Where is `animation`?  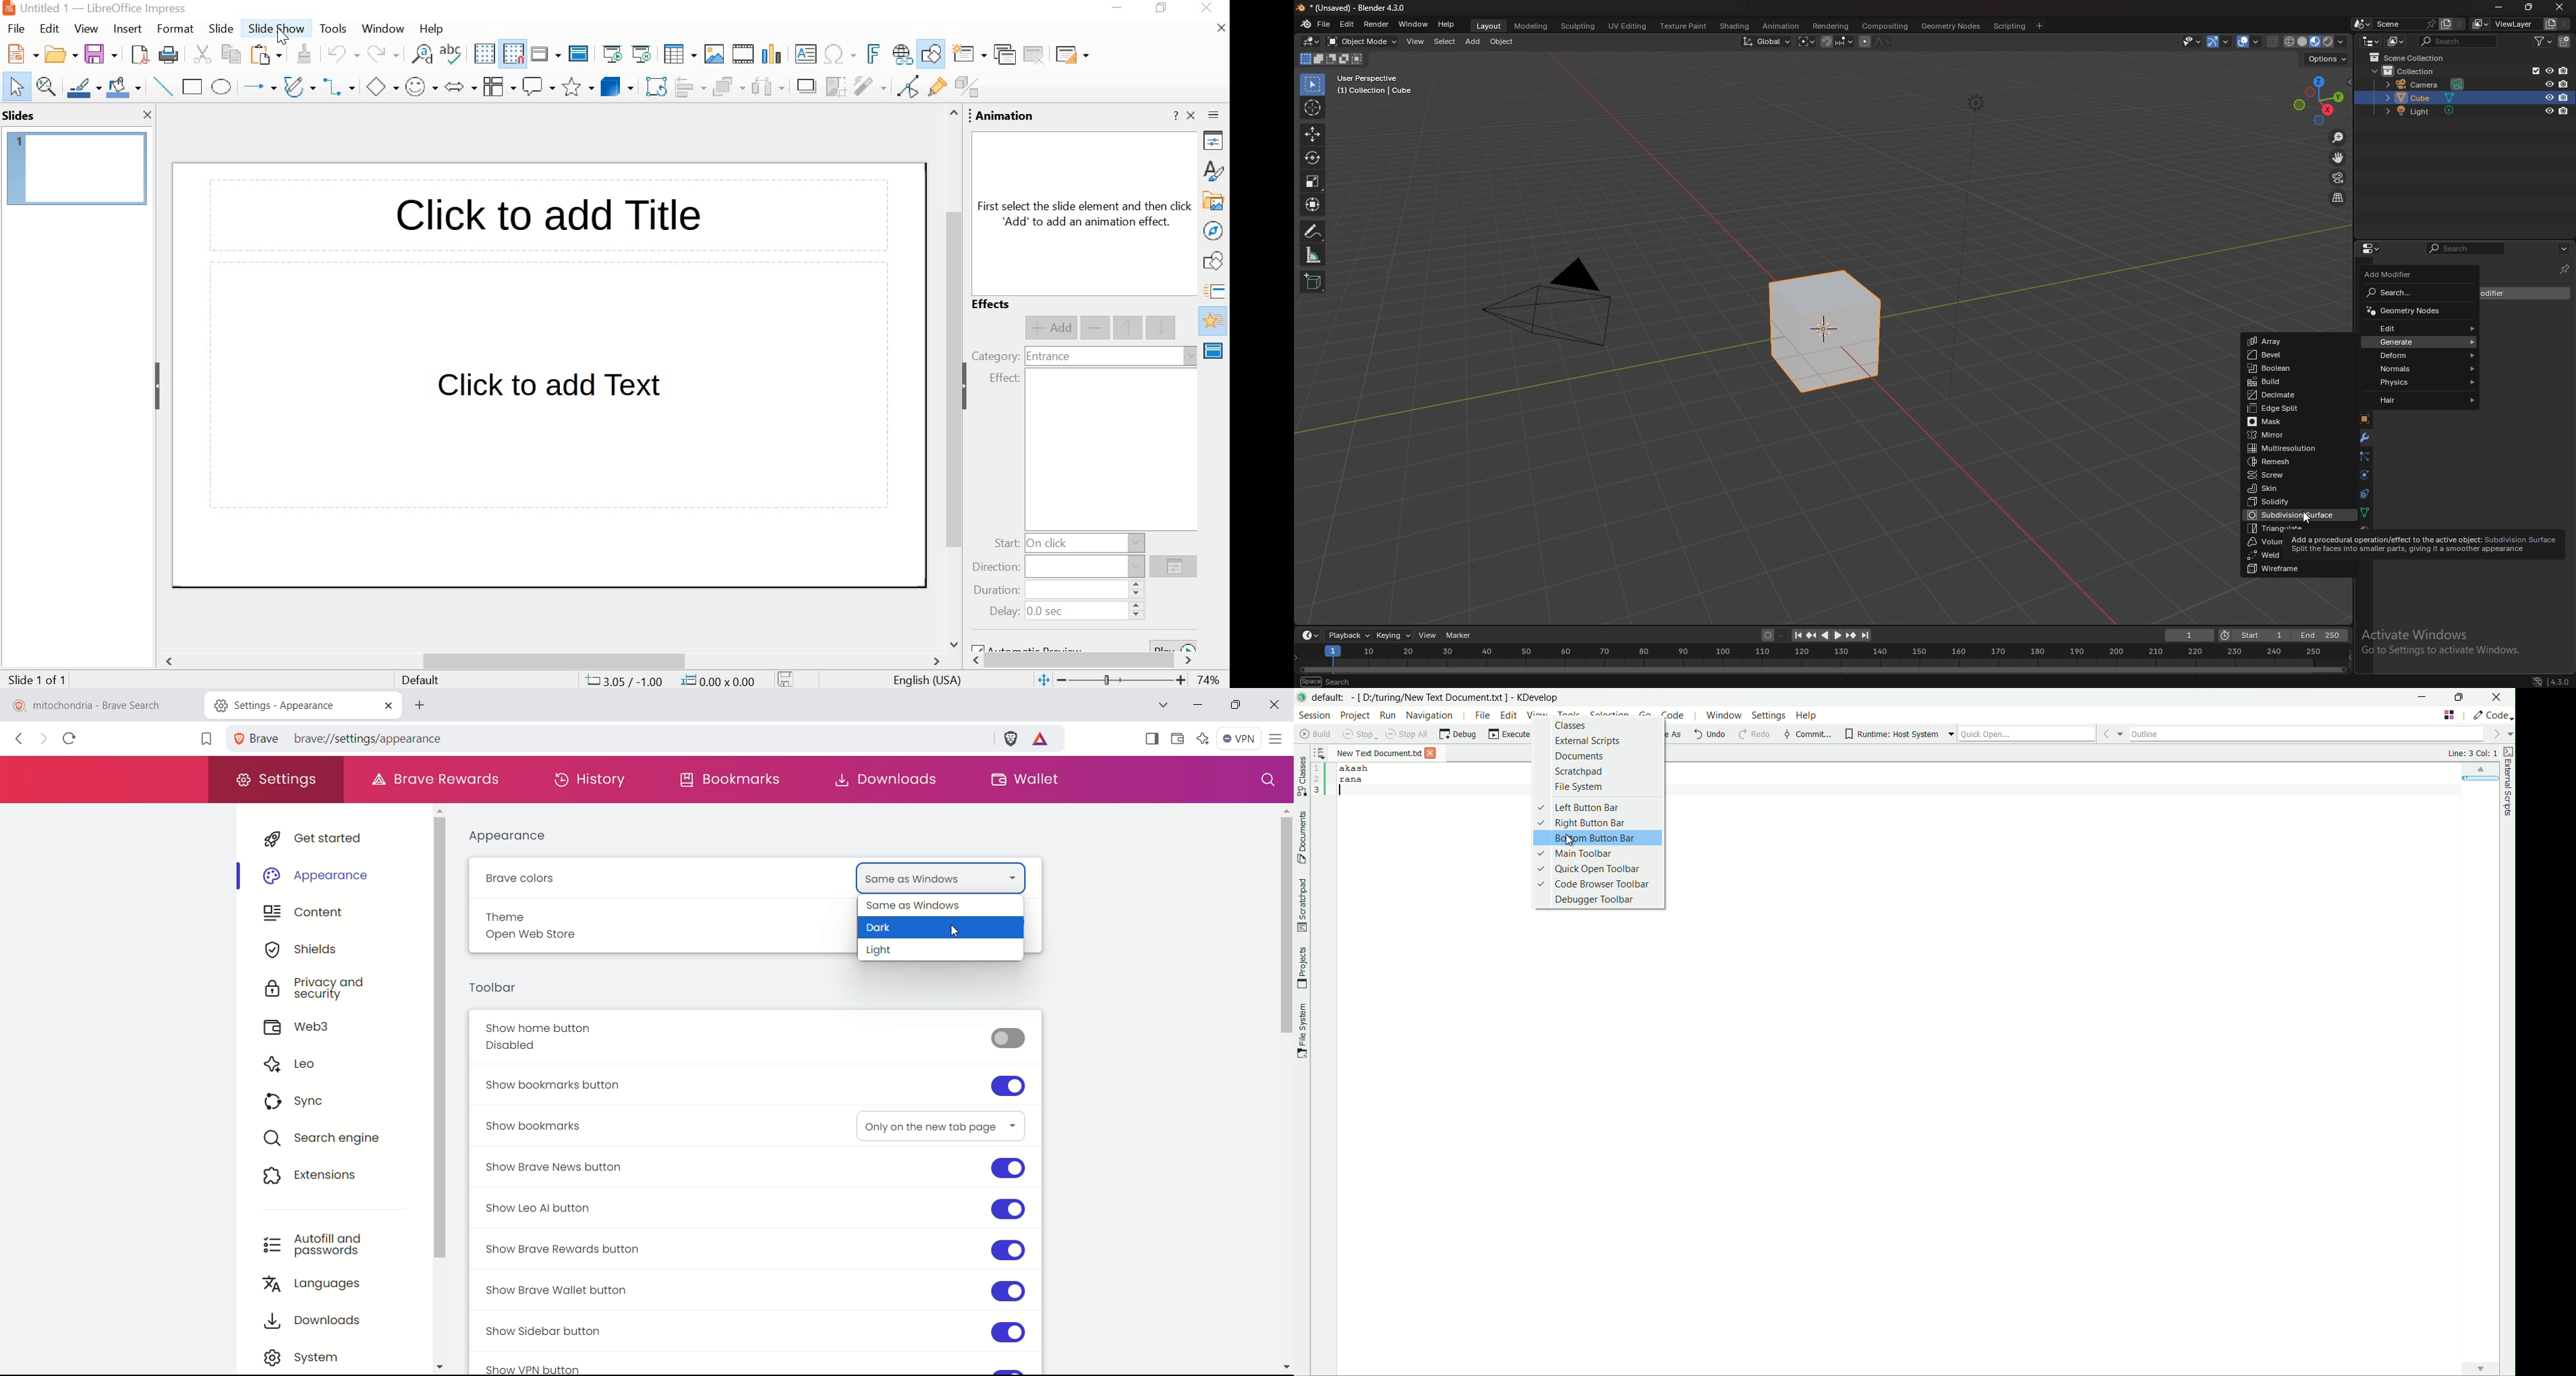
animation is located at coordinates (1006, 117).